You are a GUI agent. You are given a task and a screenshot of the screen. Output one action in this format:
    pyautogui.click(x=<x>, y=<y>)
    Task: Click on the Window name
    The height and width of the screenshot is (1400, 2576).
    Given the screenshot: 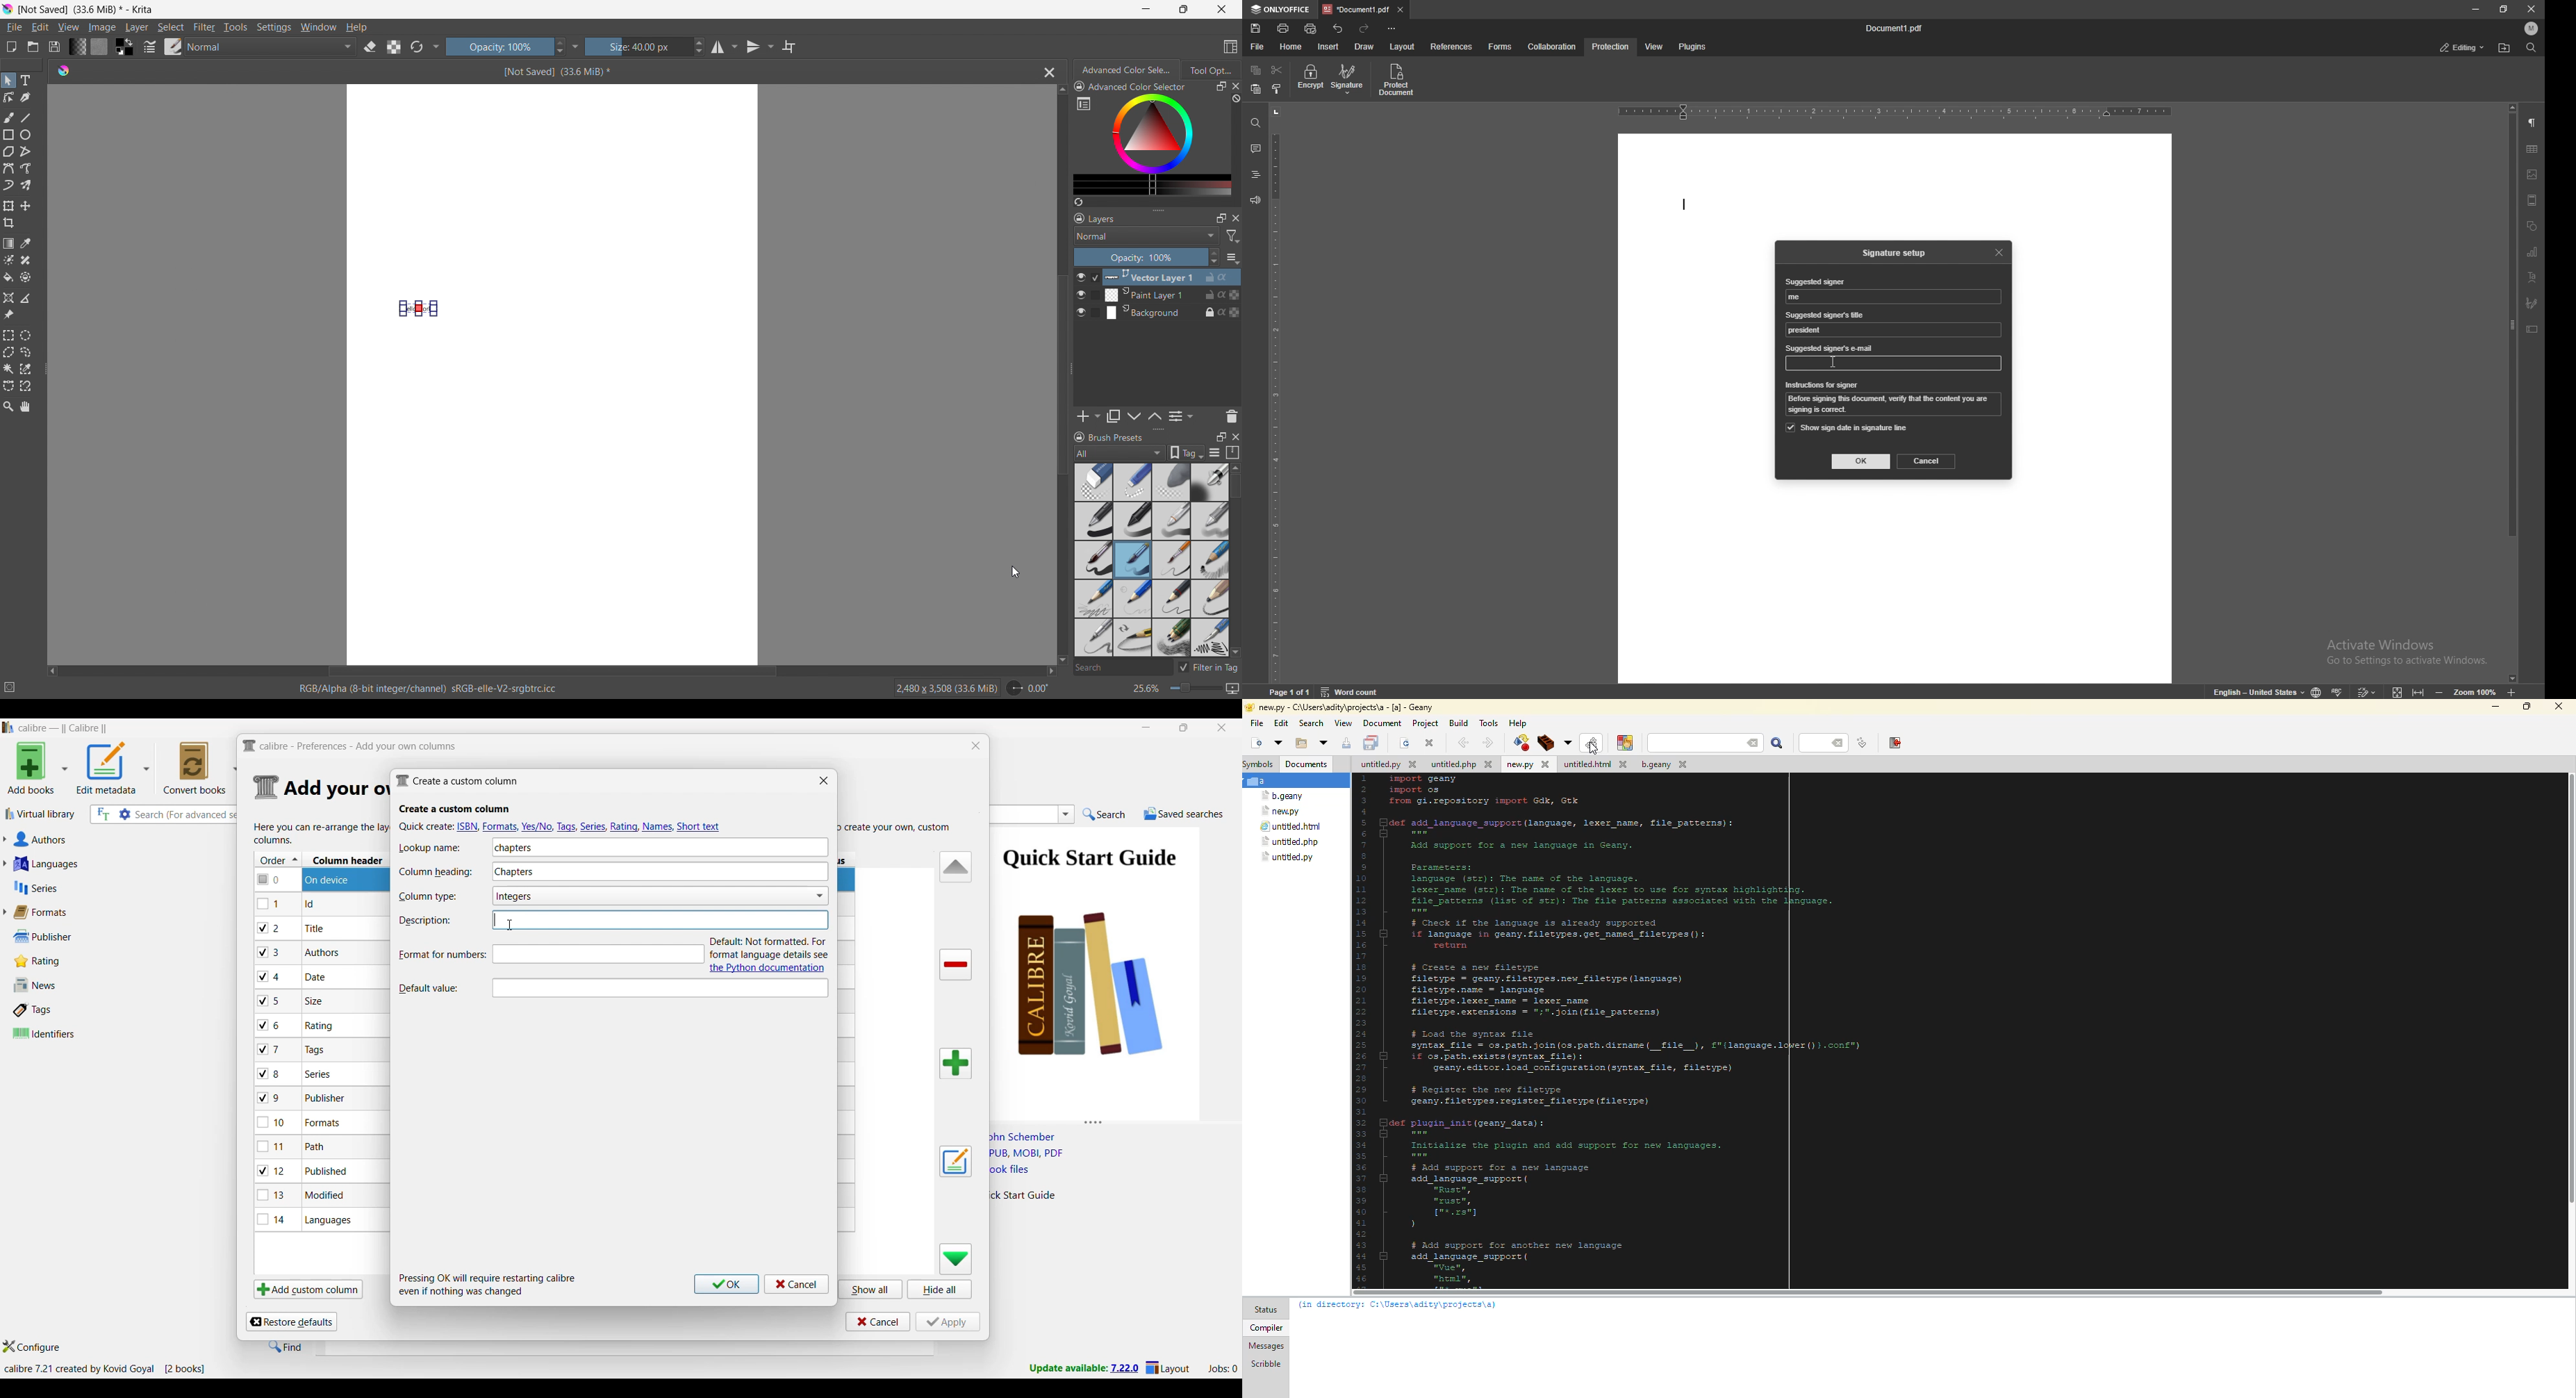 What is the action you would take?
    pyautogui.click(x=457, y=781)
    